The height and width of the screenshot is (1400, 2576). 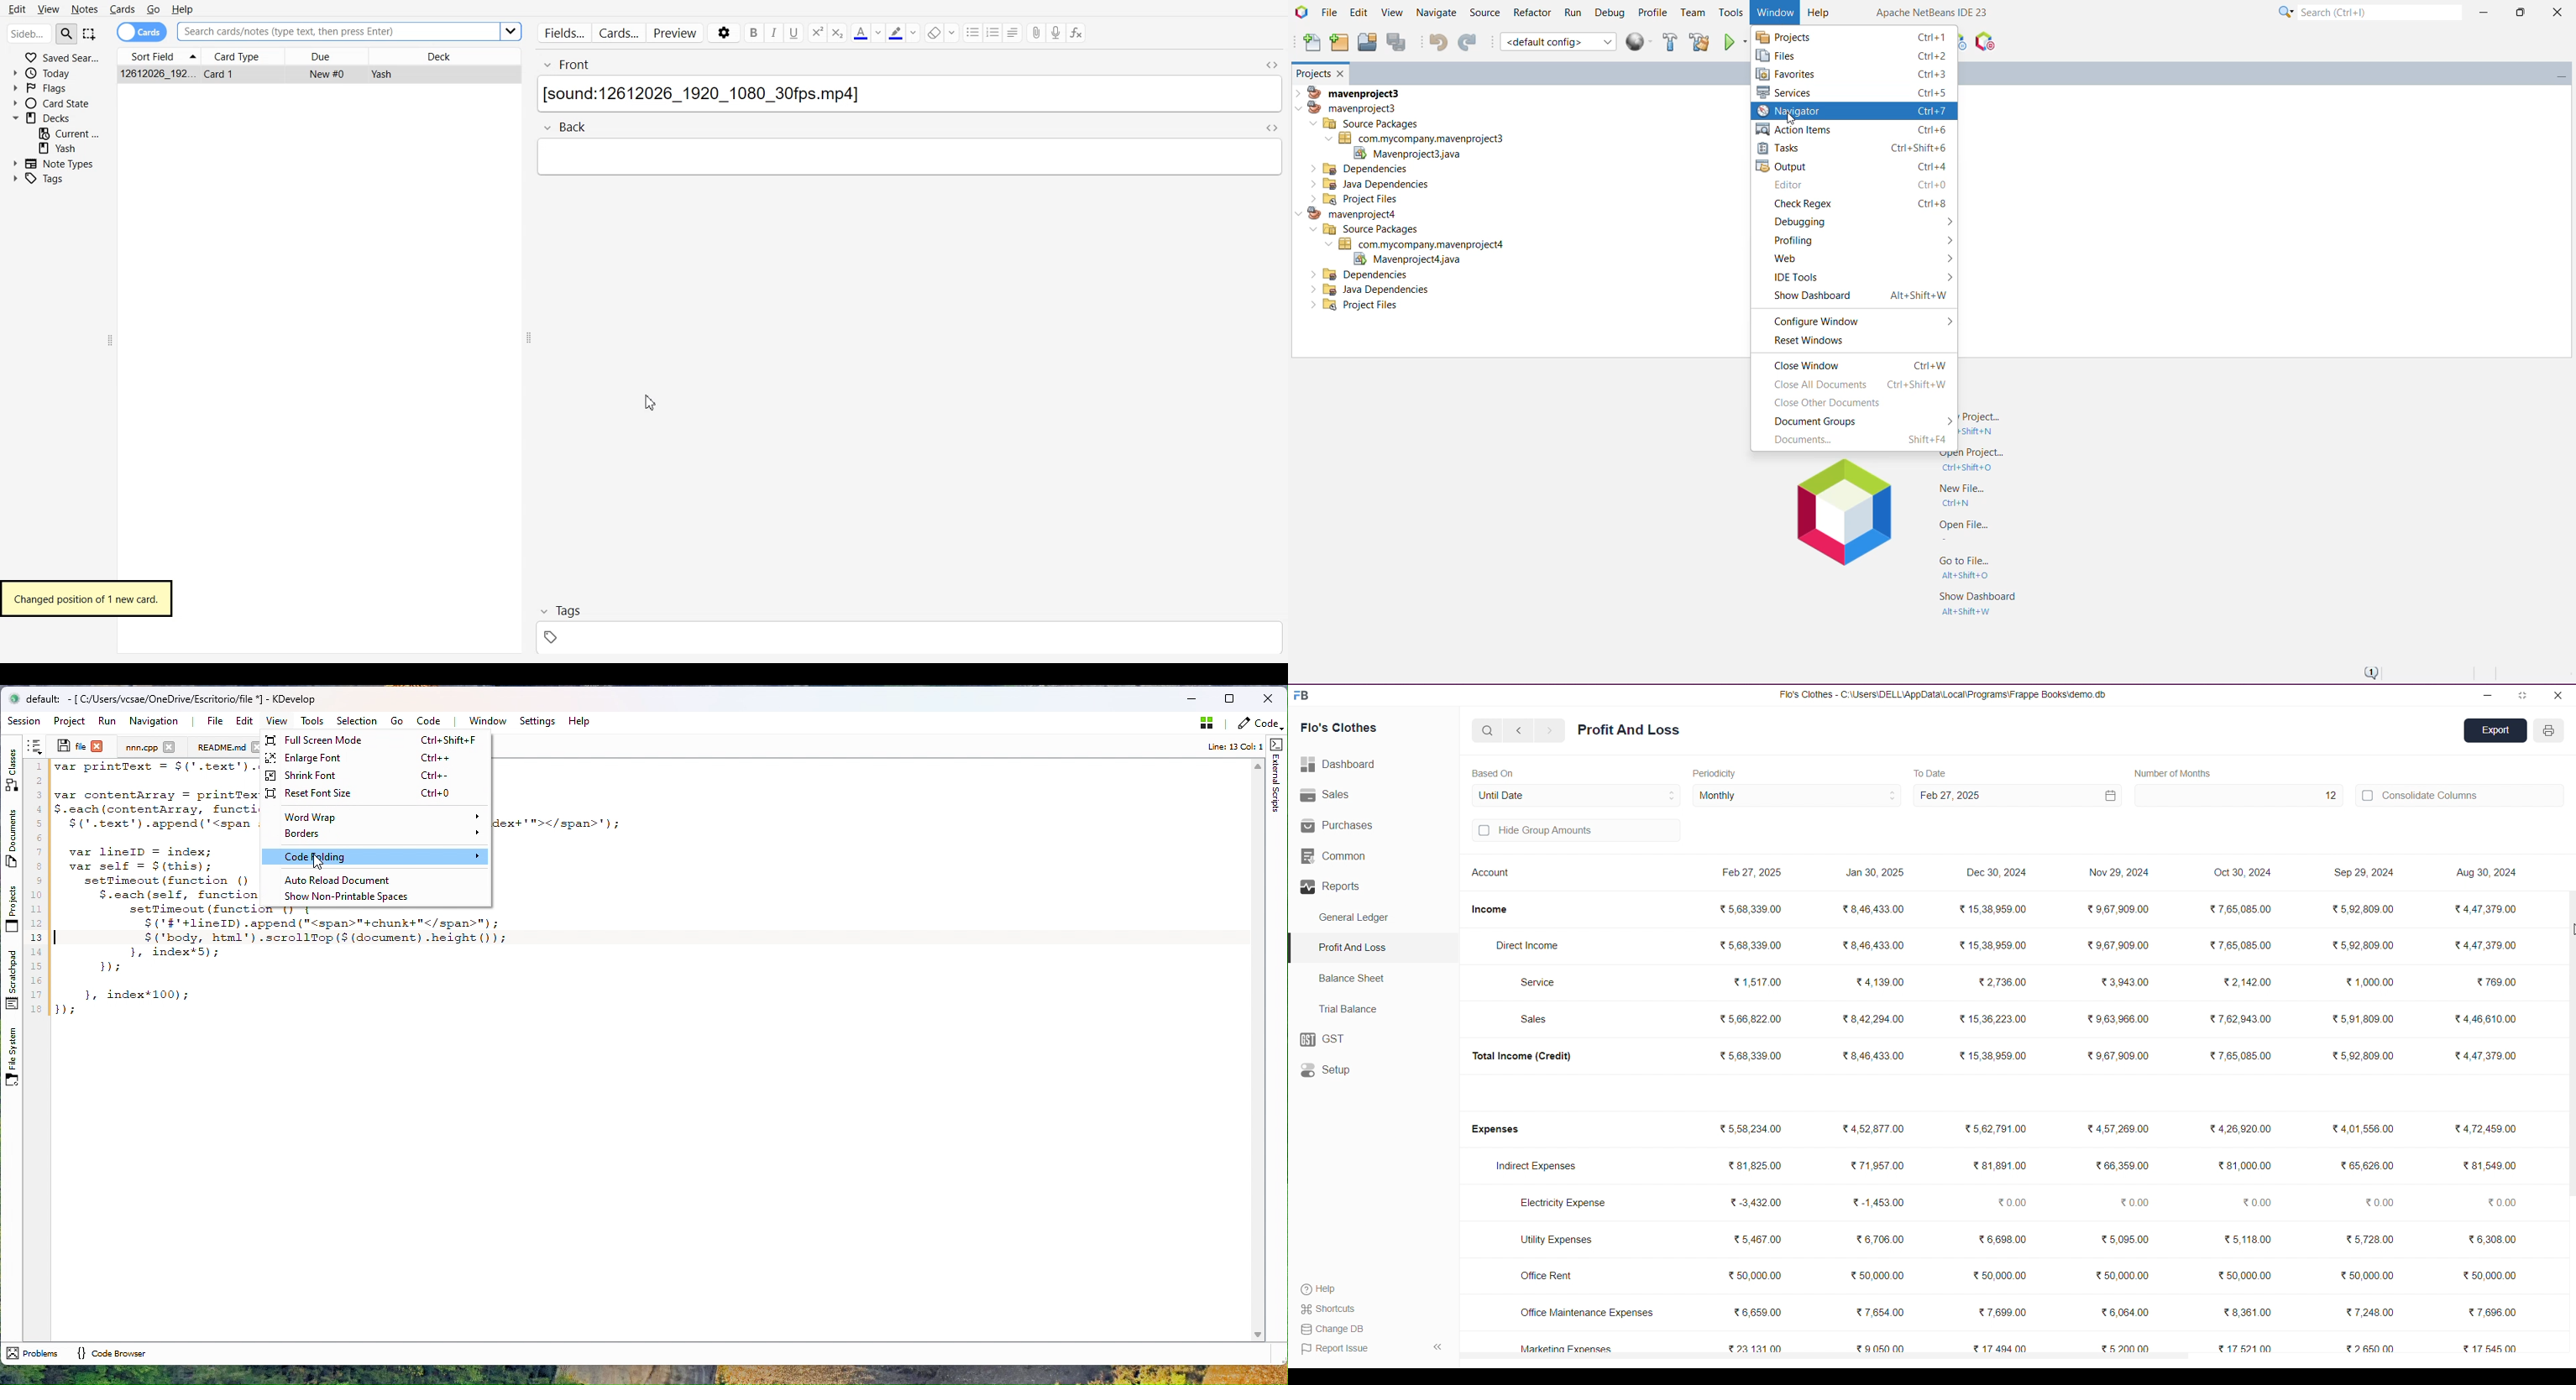 I want to click on ₹ 71,957.00, so click(x=1877, y=1166).